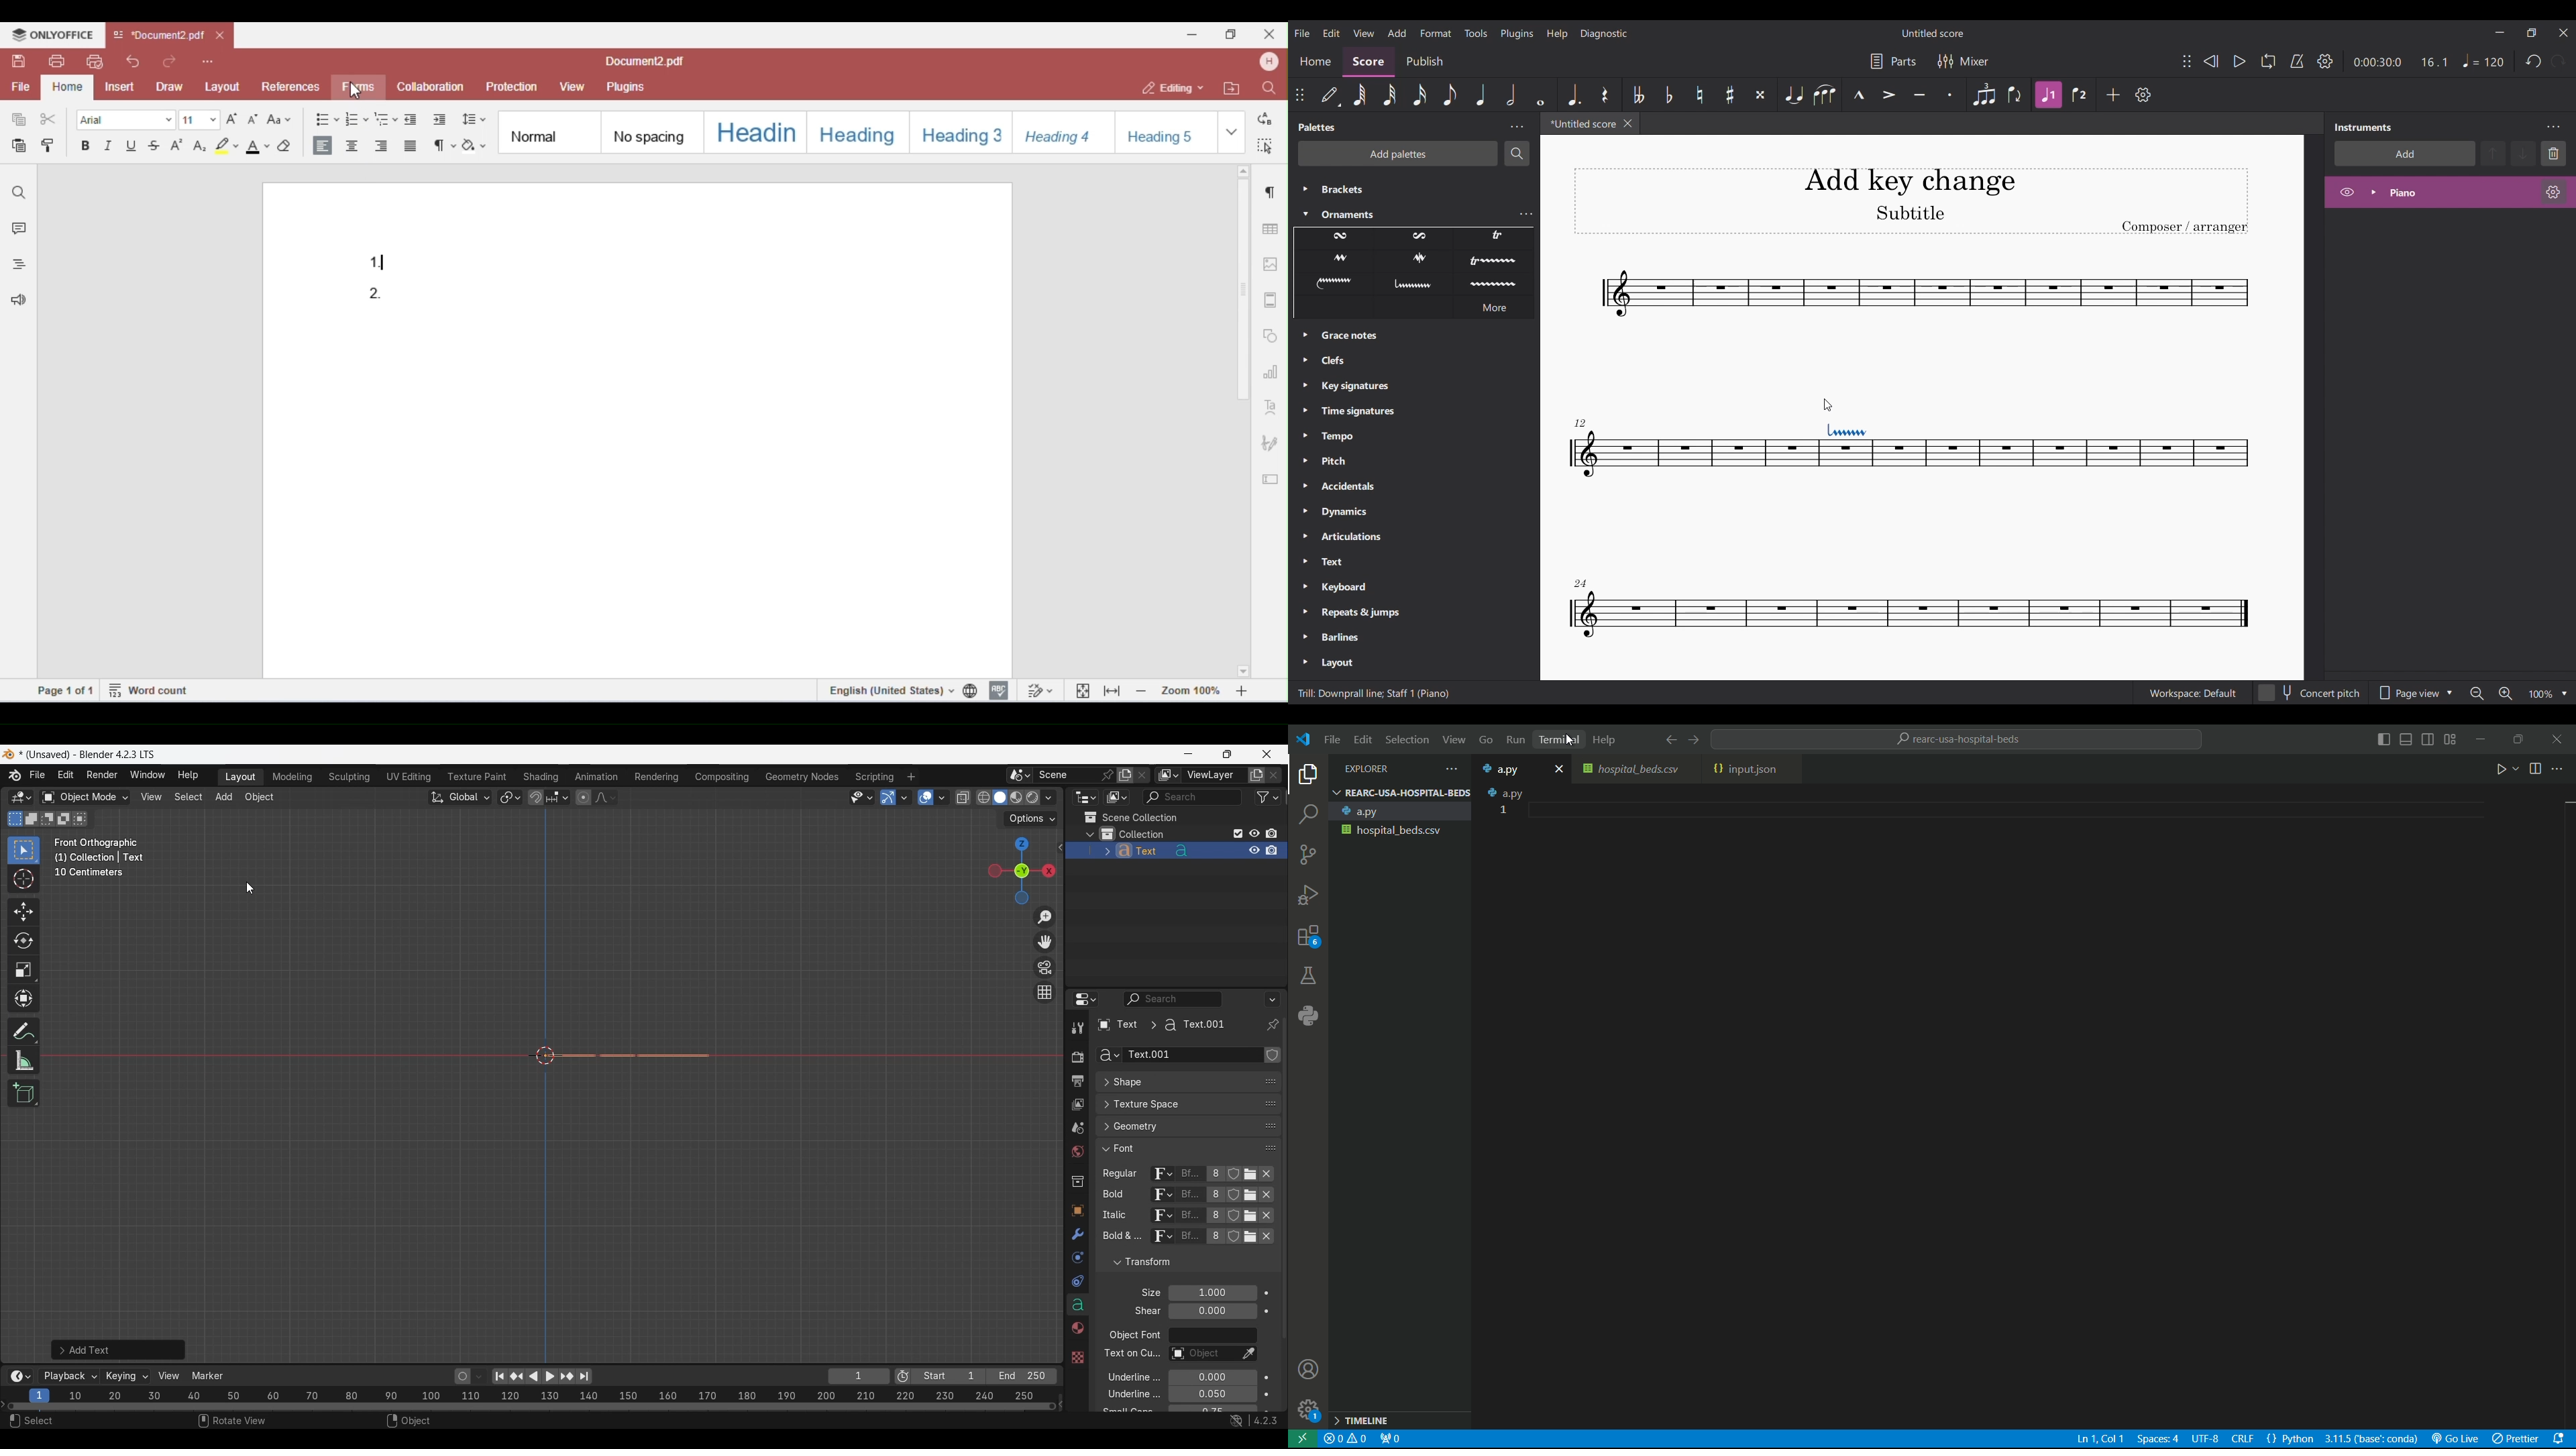 Image resolution: width=2576 pixels, height=1456 pixels. Describe the element at coordinates (1251, 1205) in the screenshot. I see `Open Font for respective attribute` at that location.